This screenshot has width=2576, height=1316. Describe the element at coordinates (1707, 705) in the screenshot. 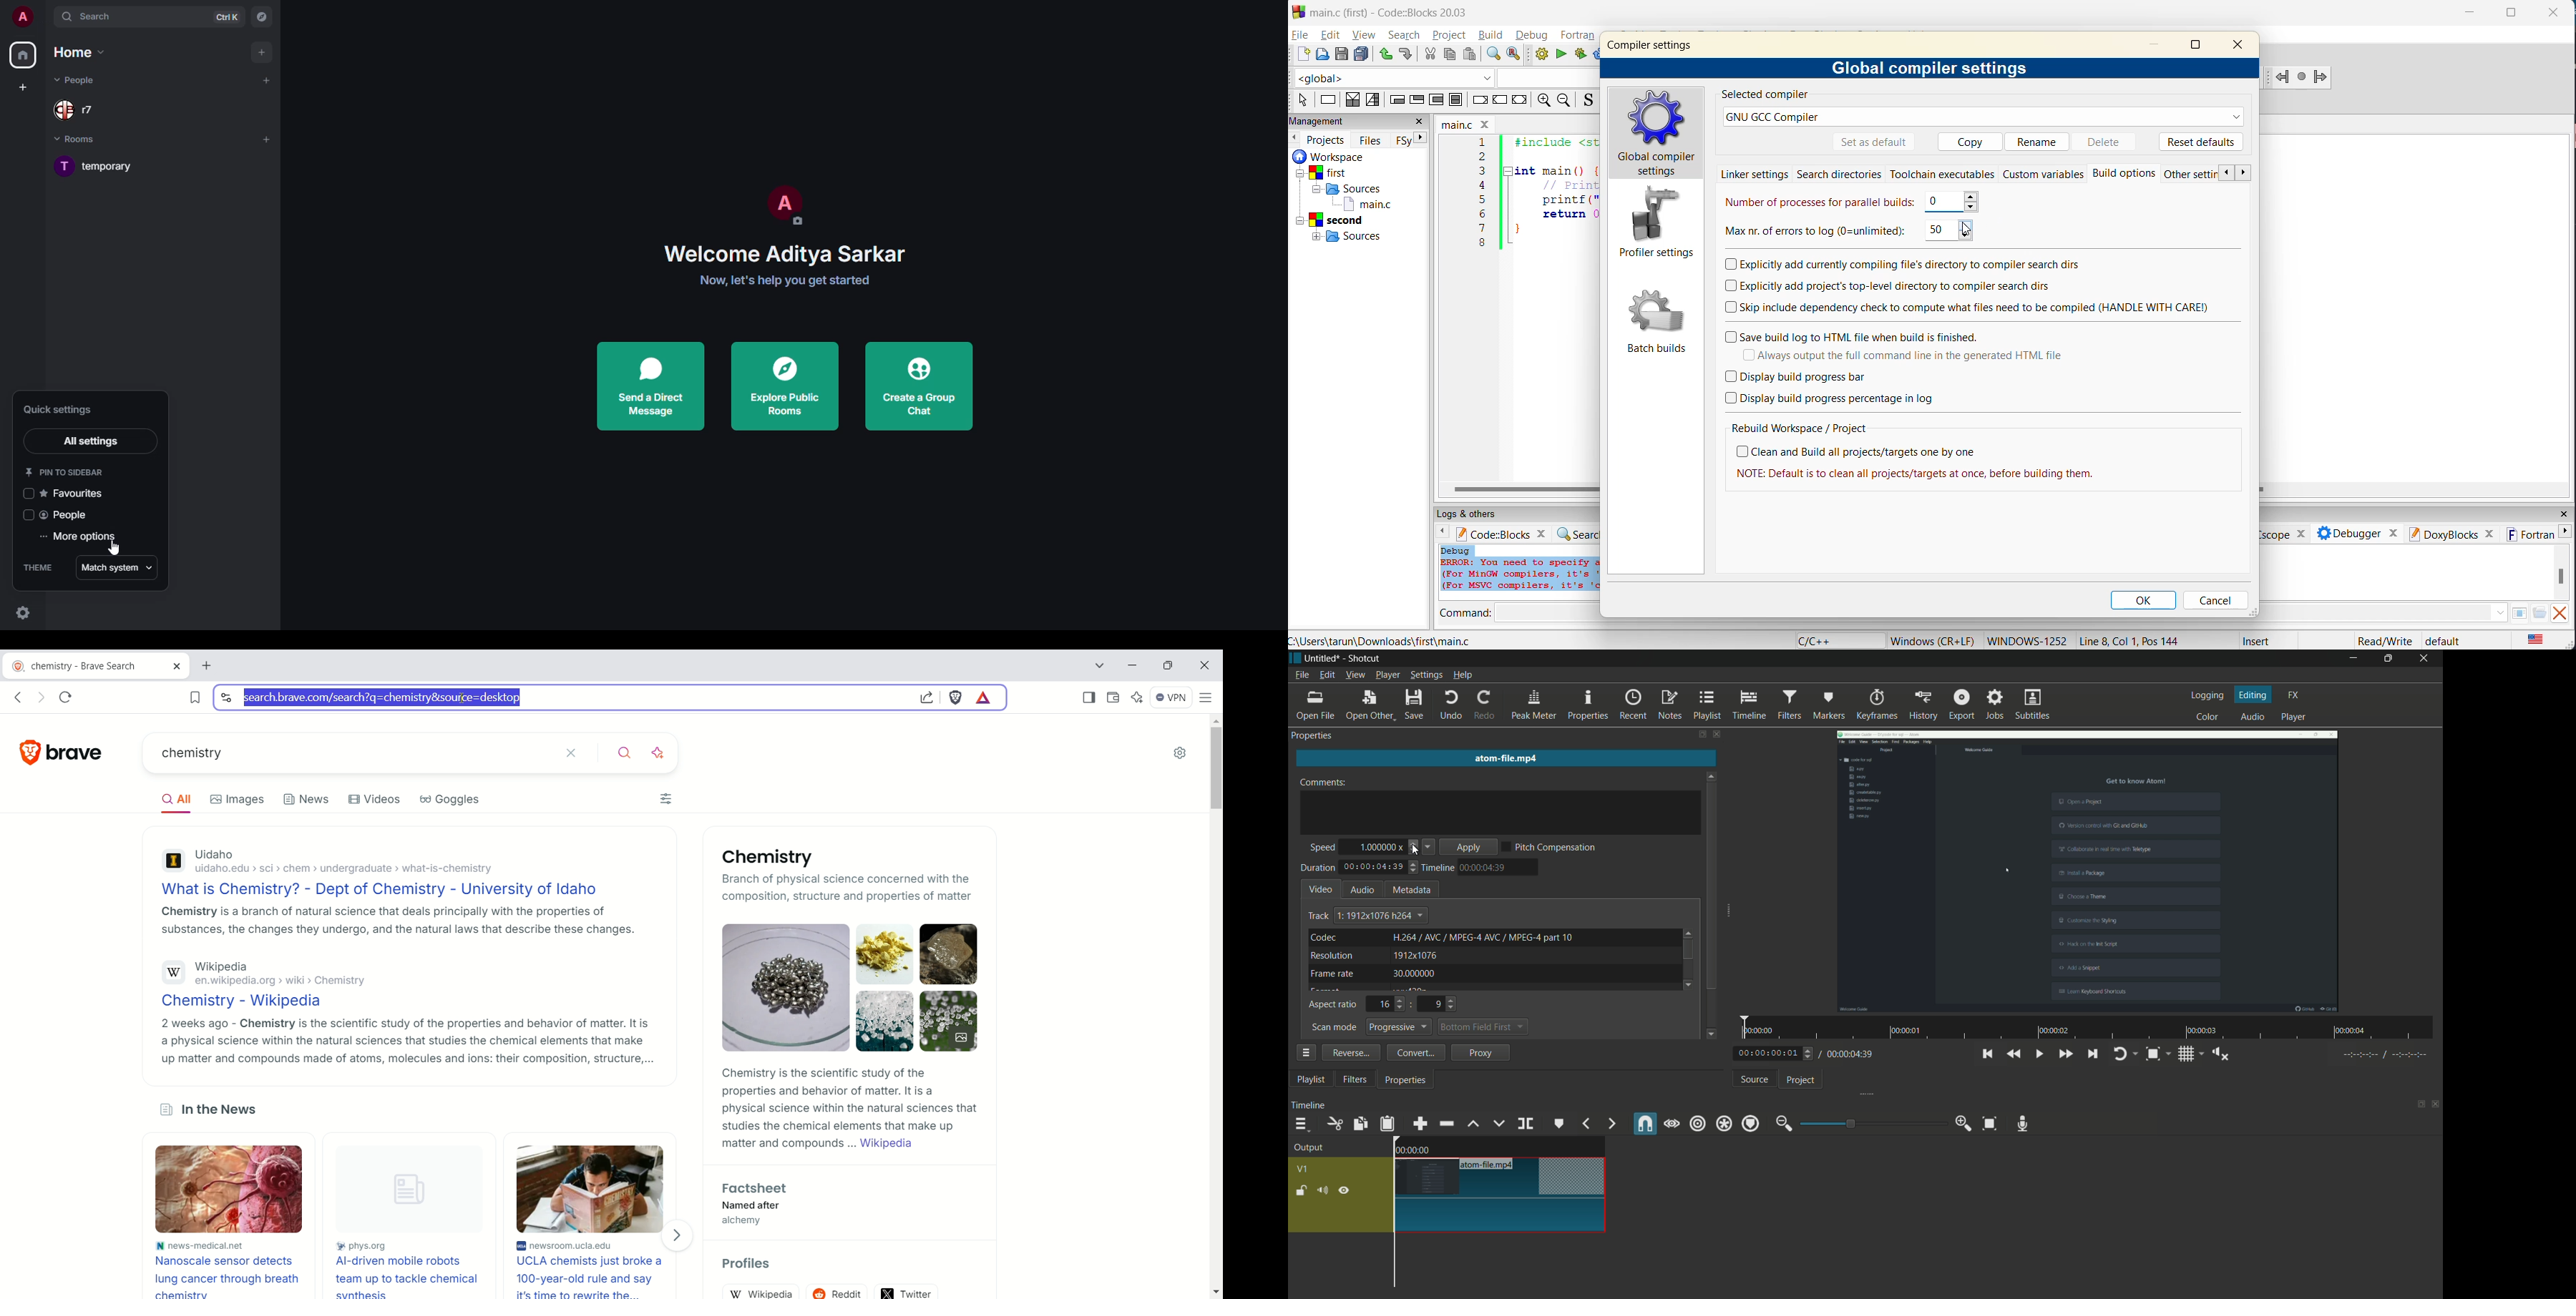

I see `playlist` at that location.